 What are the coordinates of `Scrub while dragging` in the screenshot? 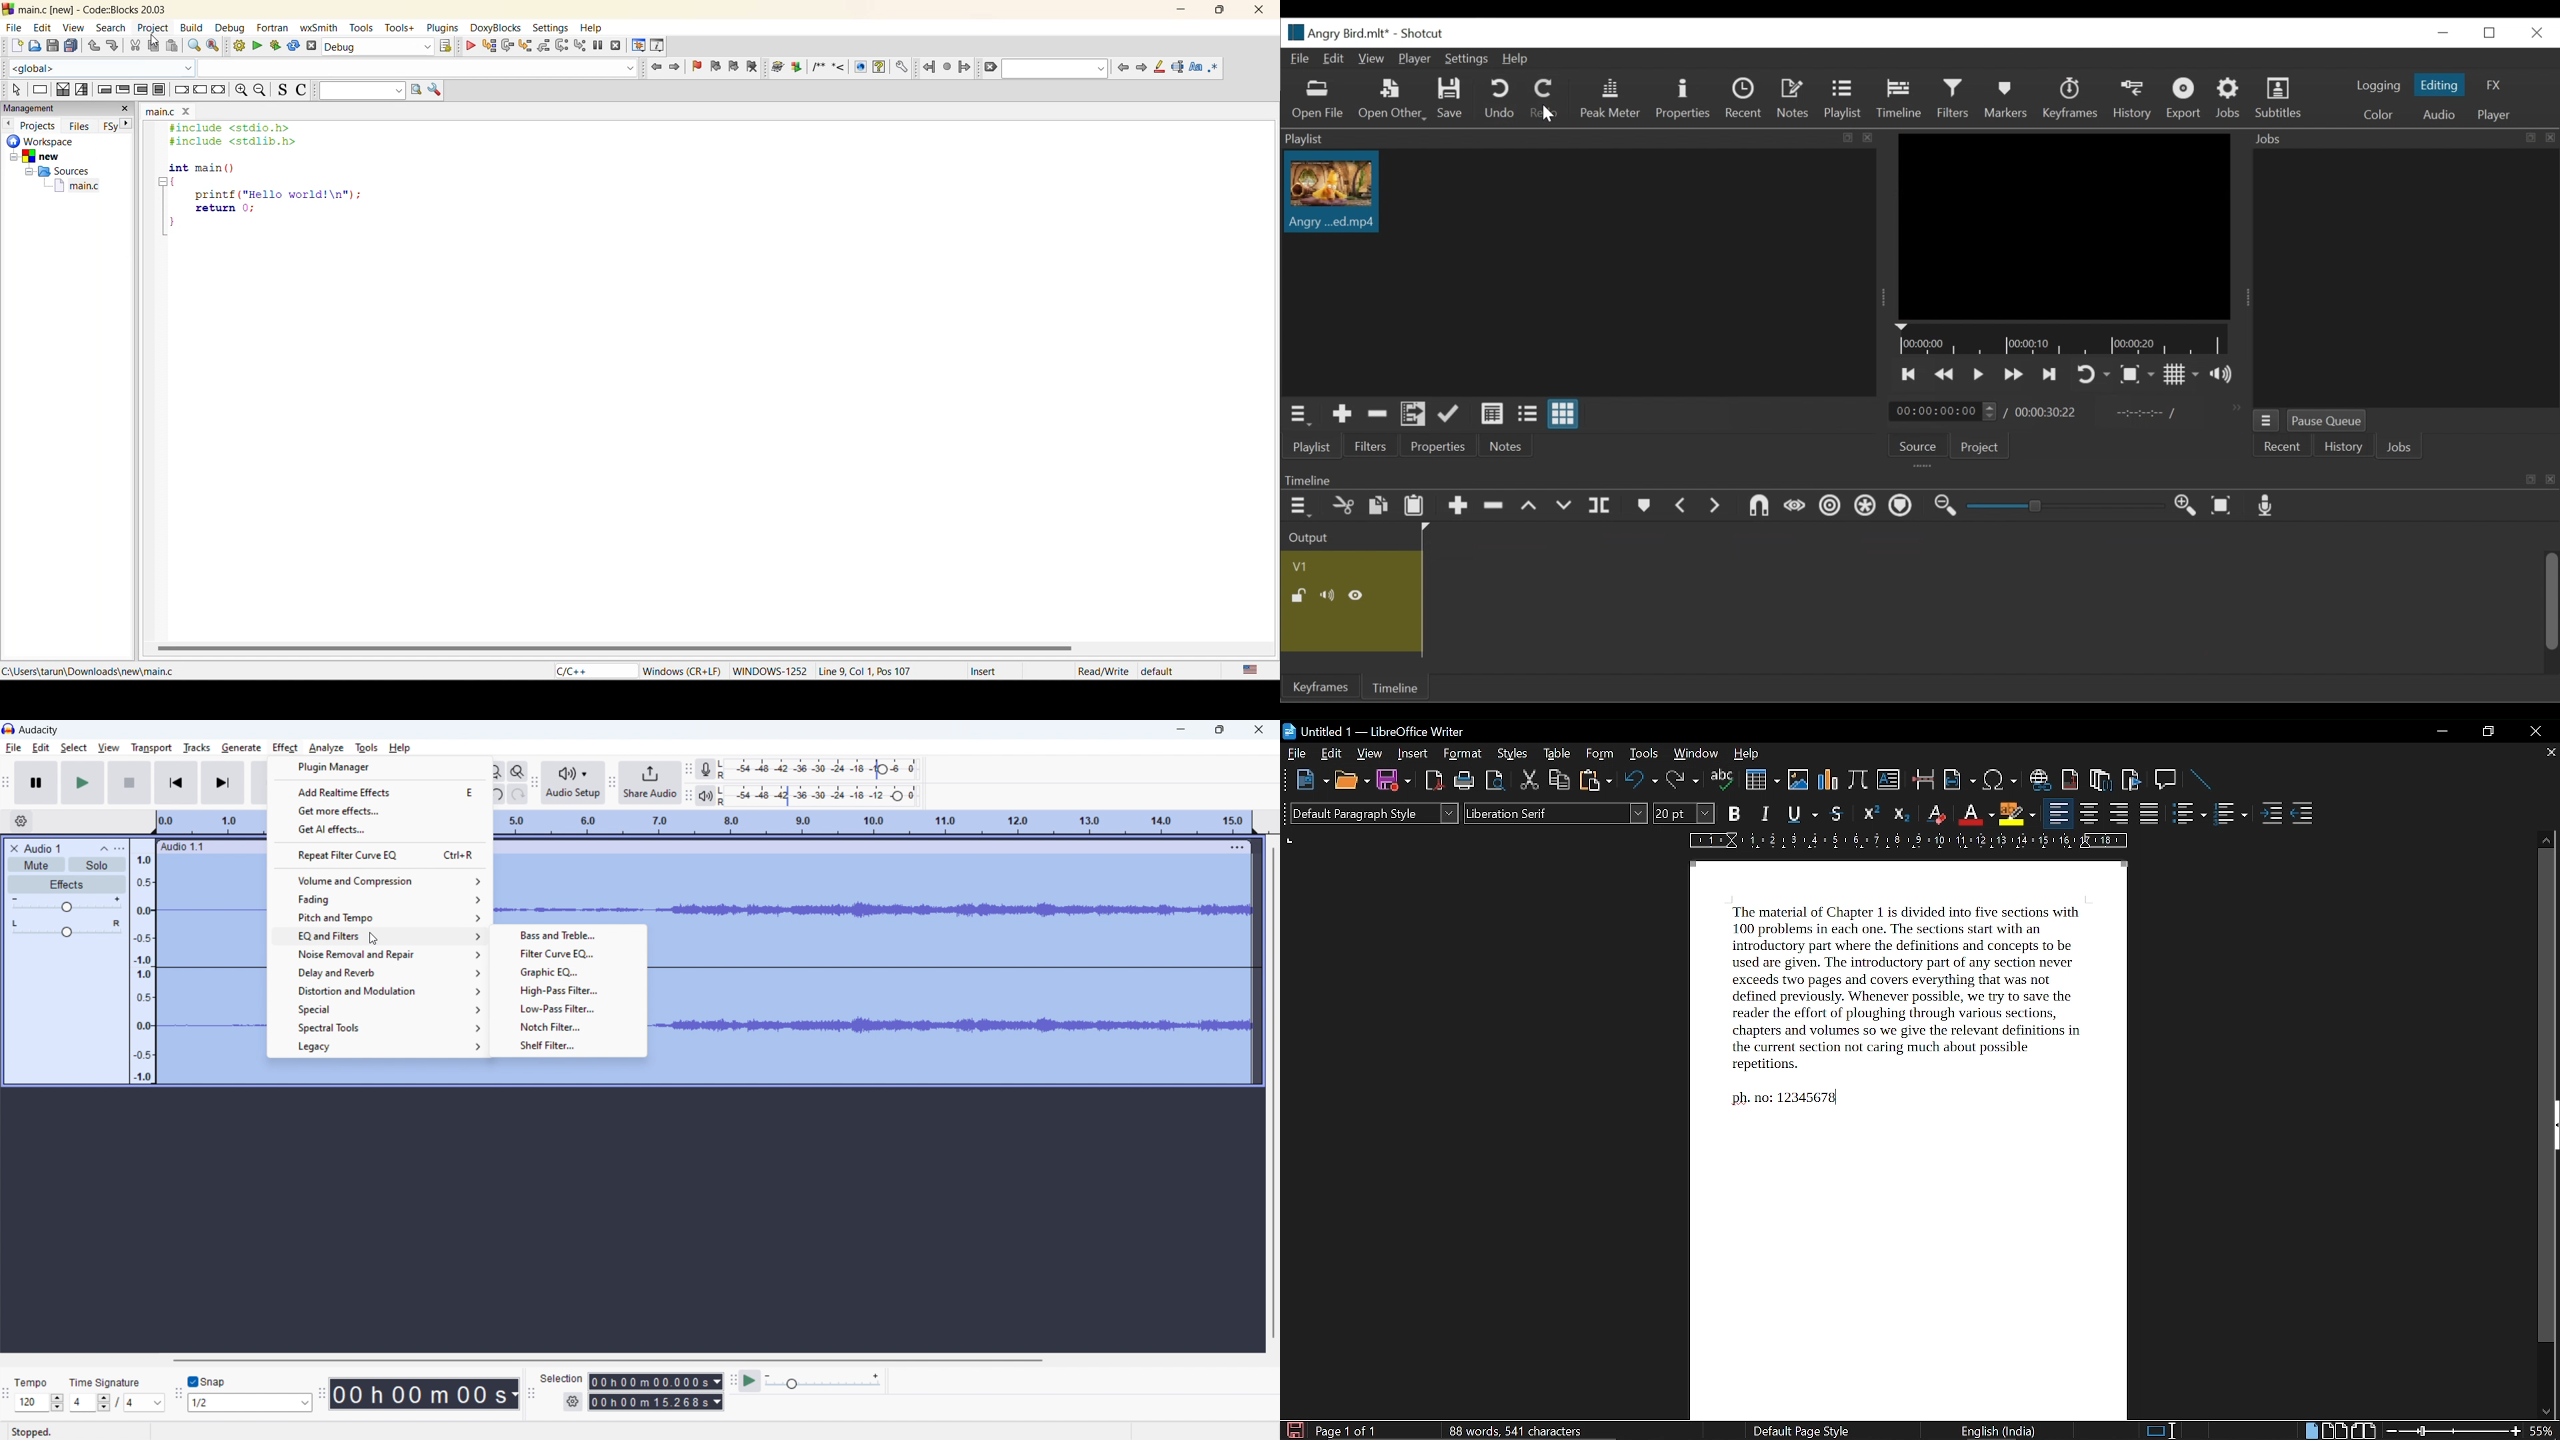 It's located at (1795, 508).